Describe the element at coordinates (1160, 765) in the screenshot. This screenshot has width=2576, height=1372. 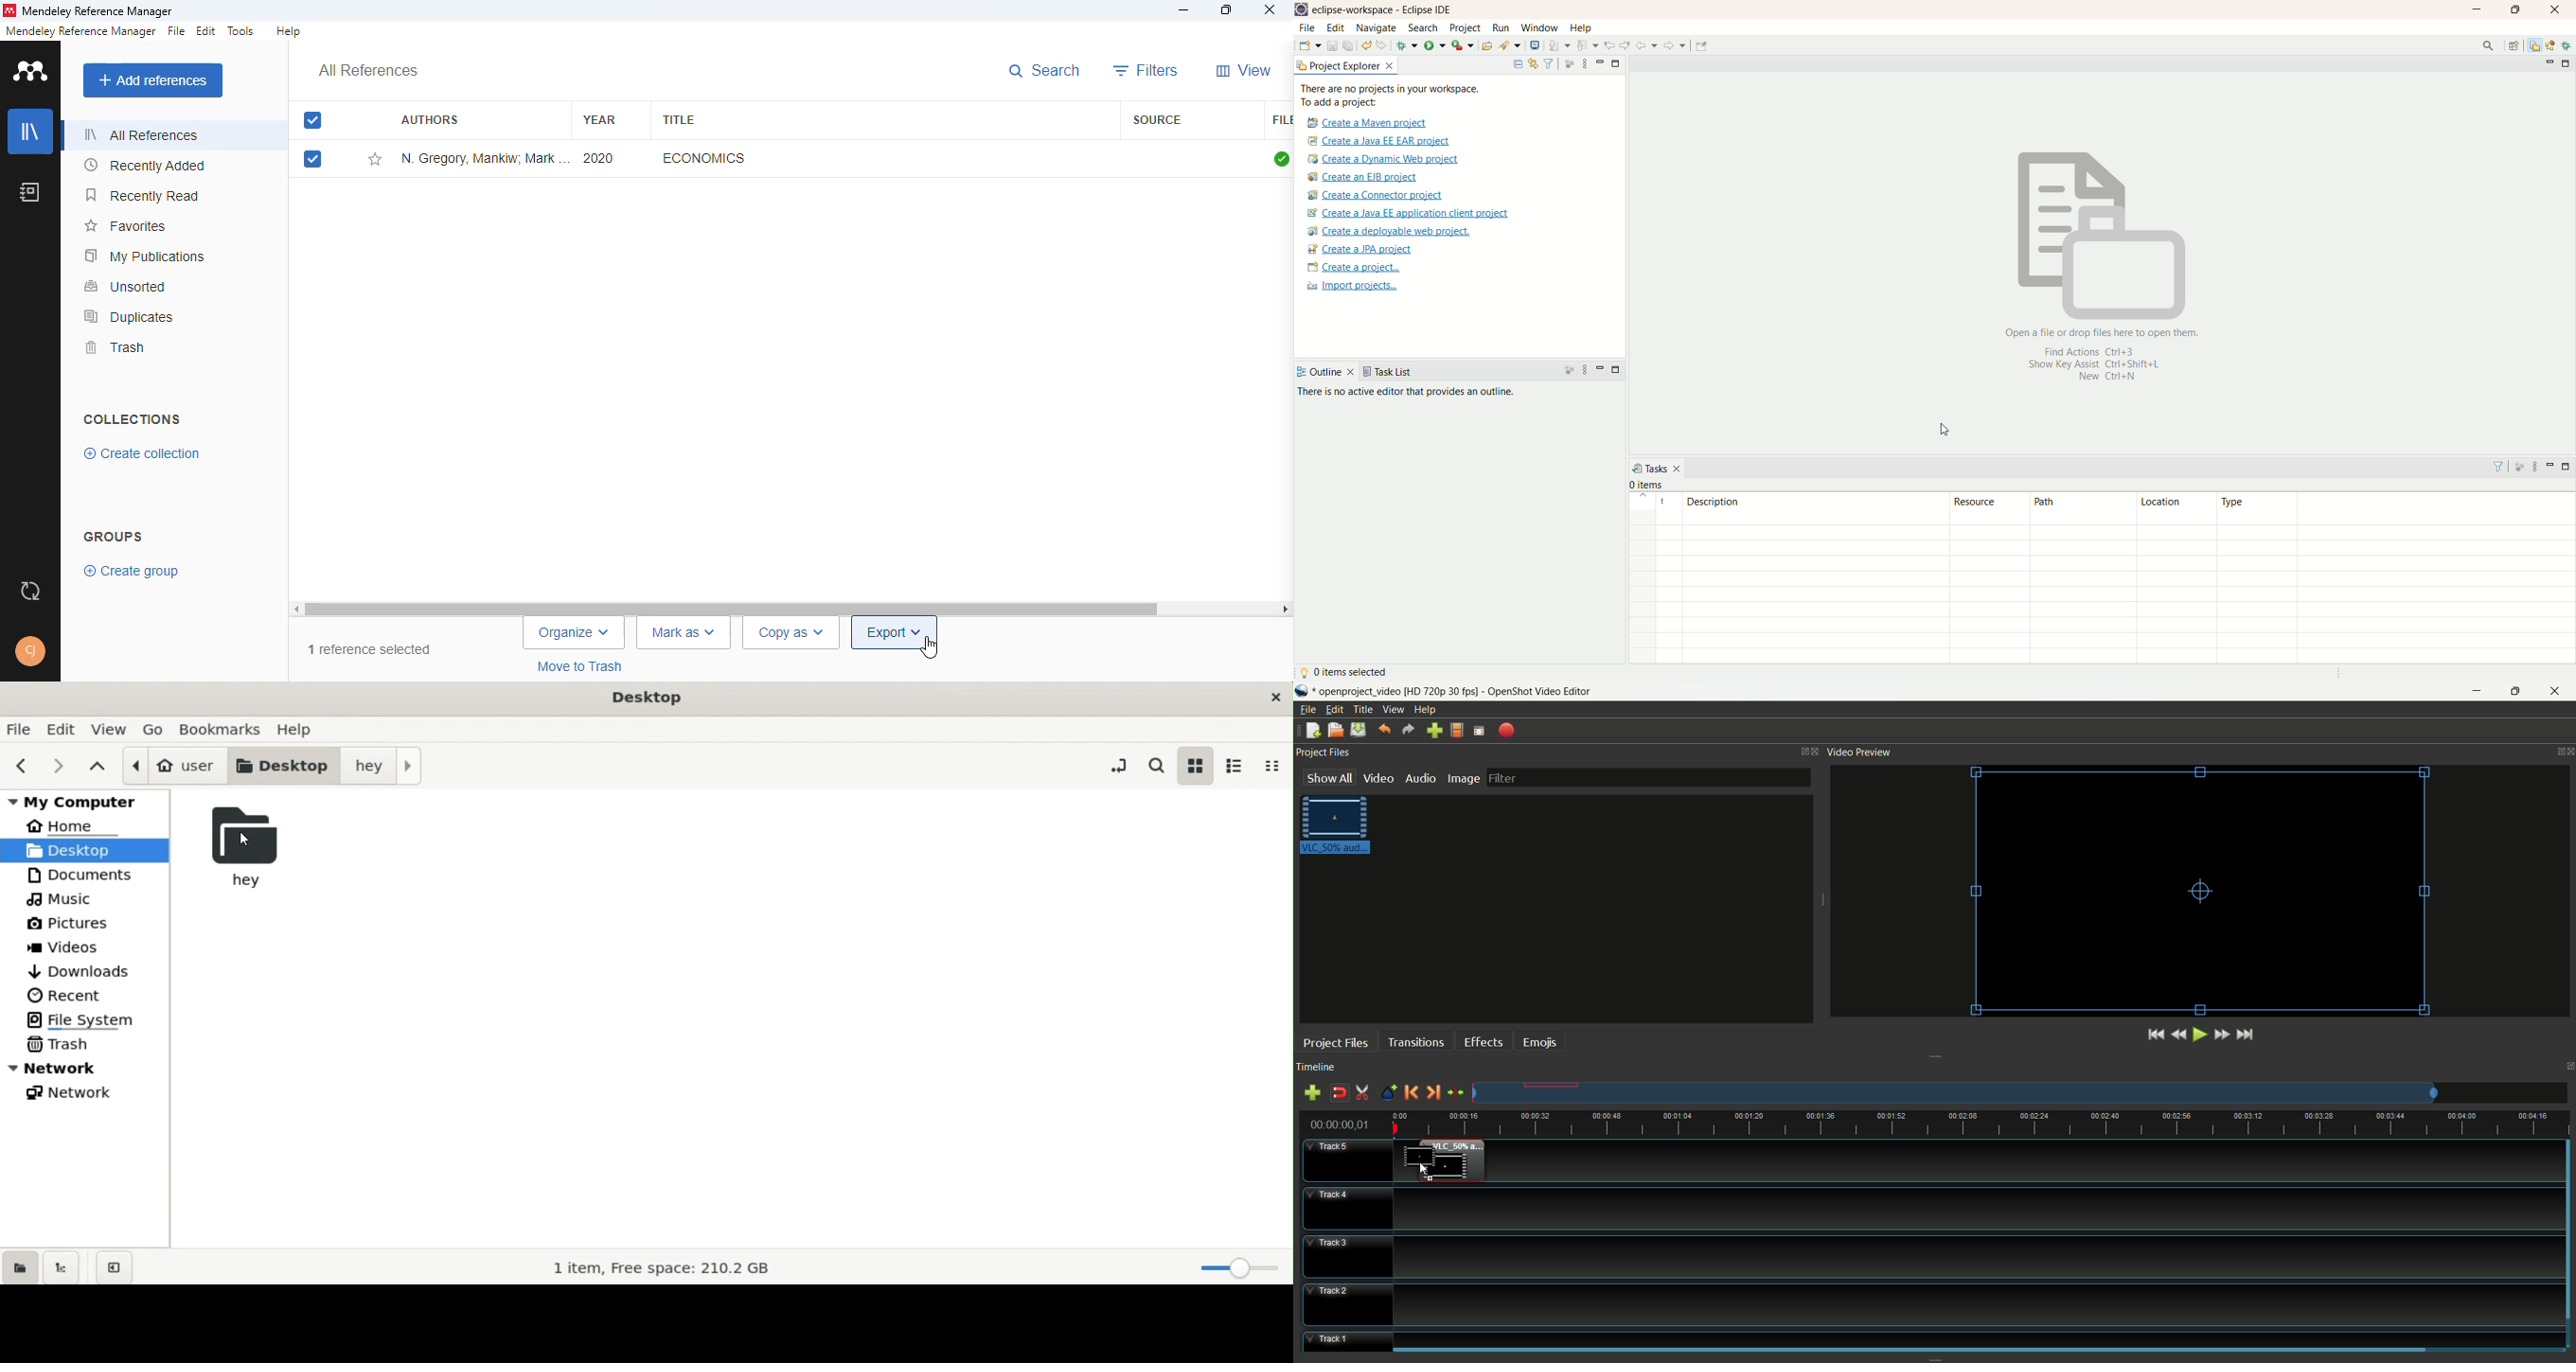
I see `search` at that location.